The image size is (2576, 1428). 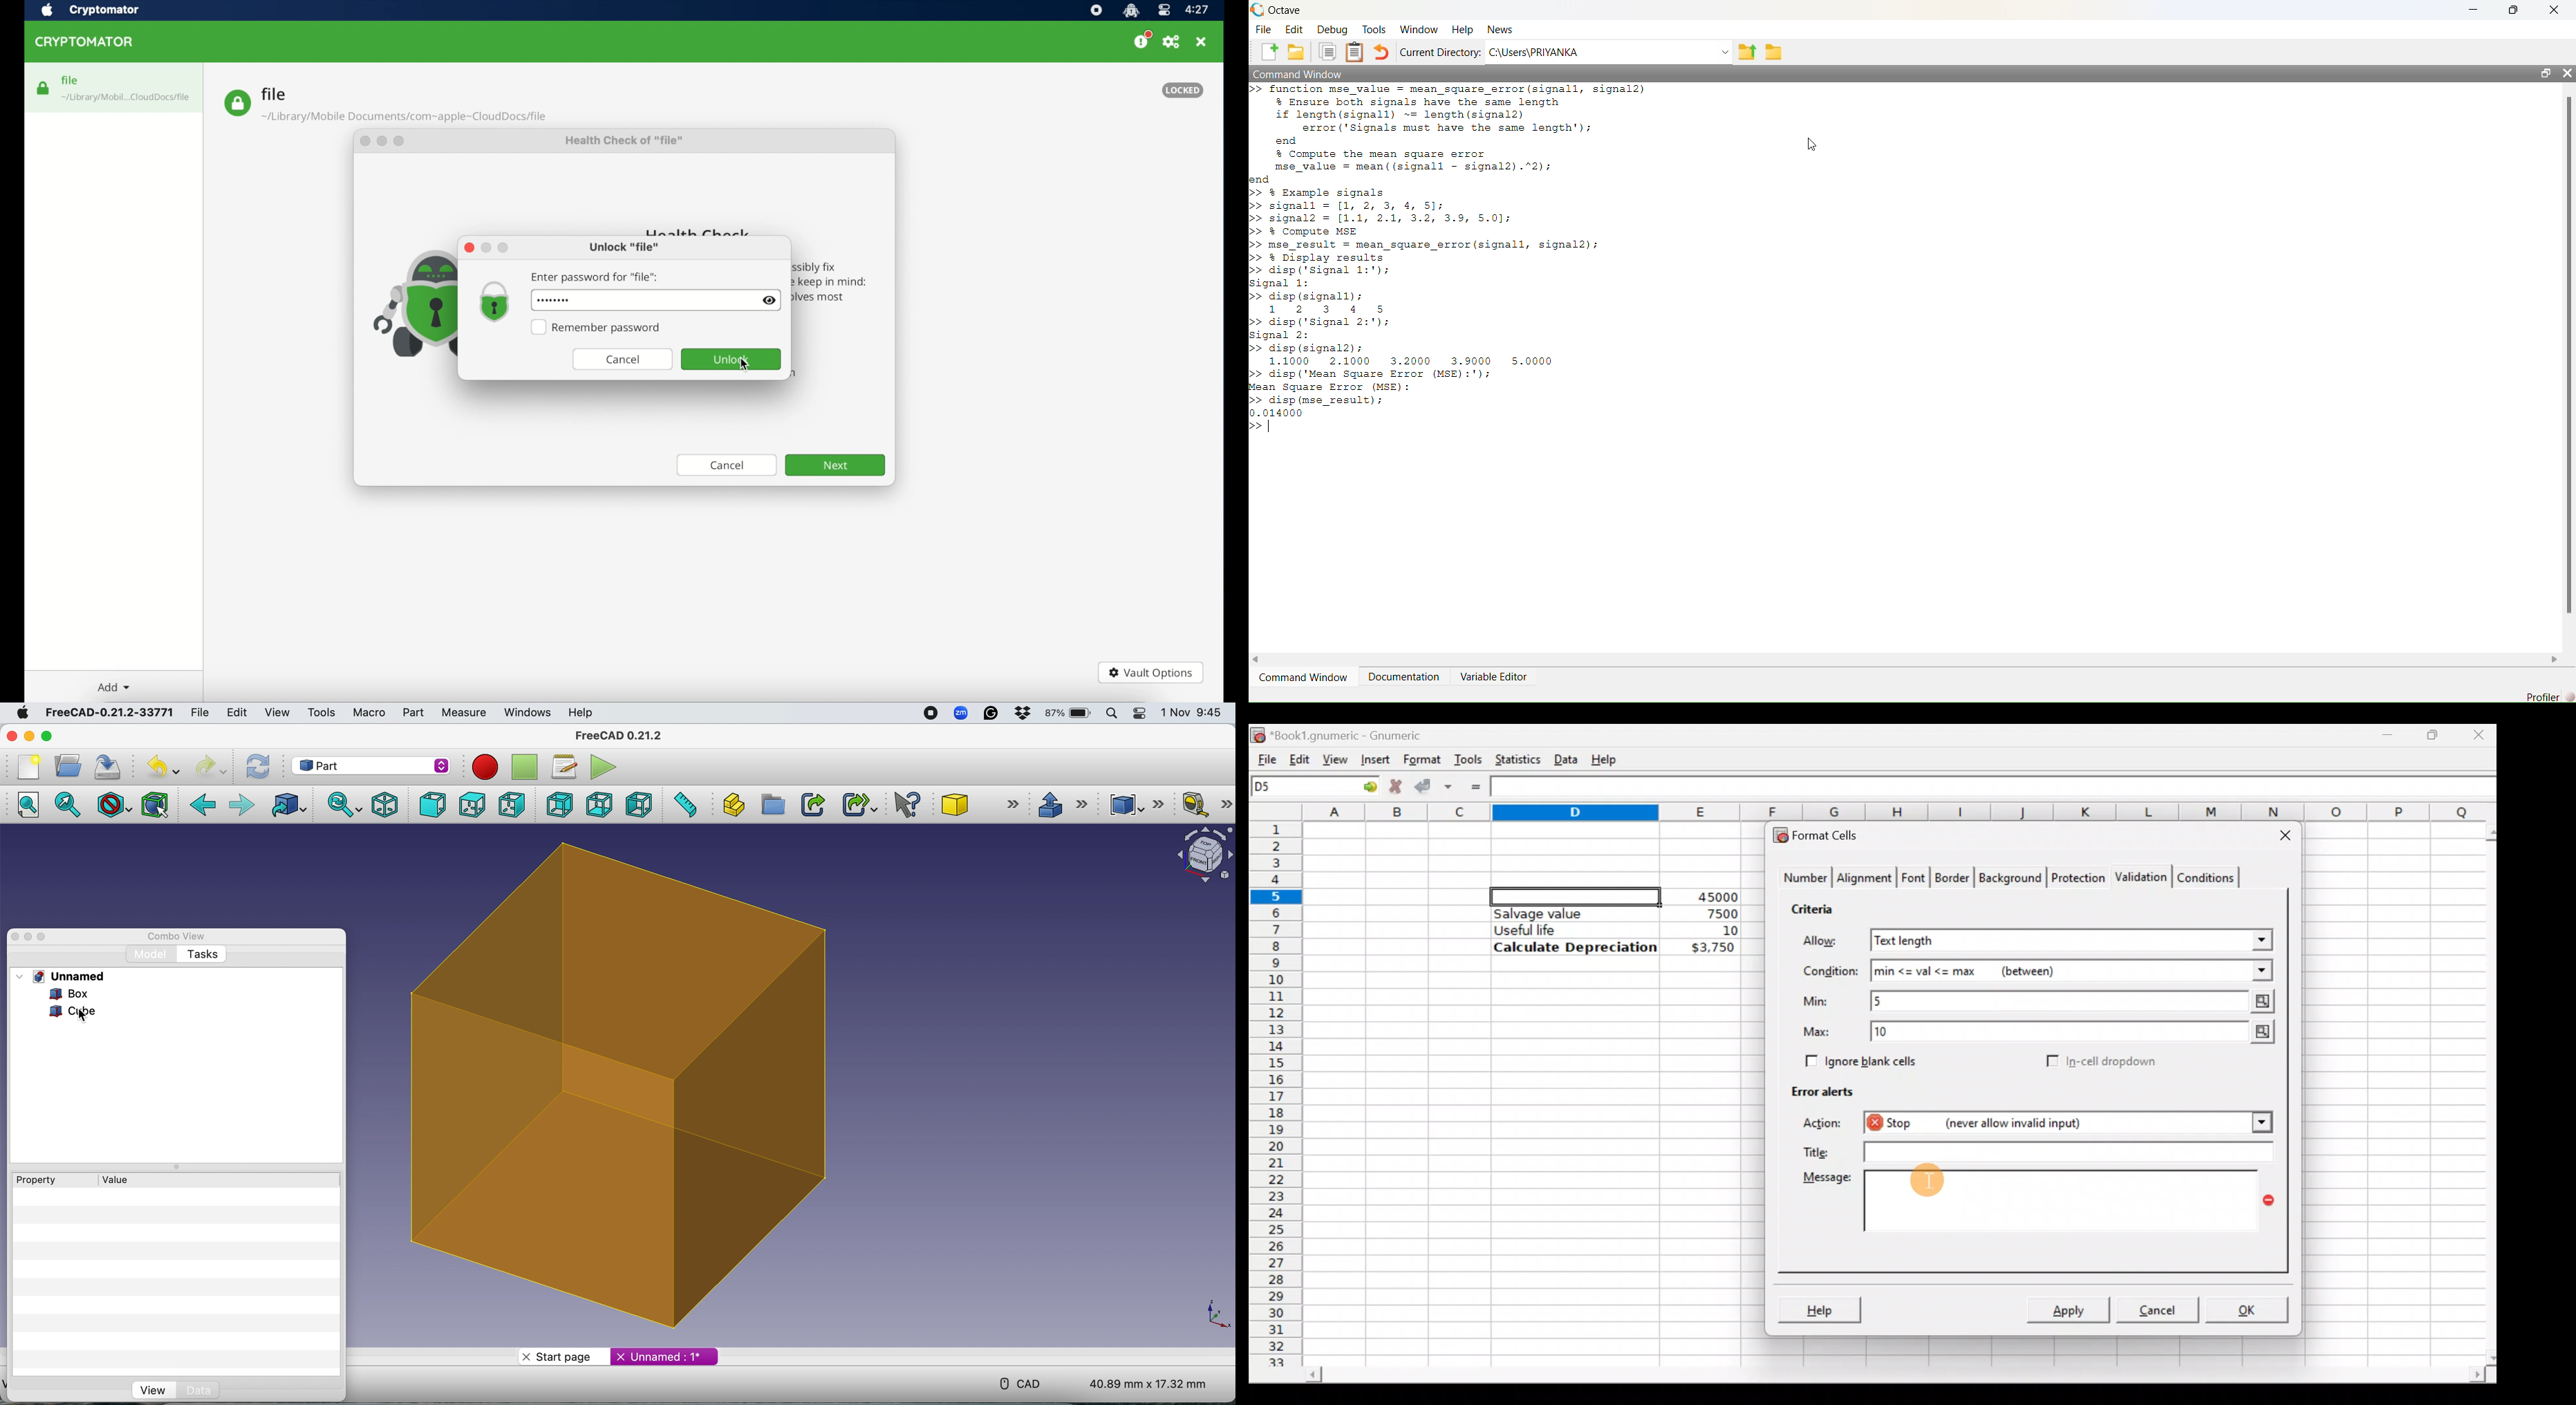 What do you see at coordinates (1394, 784) in the screenshot?
I see `Cancel change` at bounding box center [1394, 784].